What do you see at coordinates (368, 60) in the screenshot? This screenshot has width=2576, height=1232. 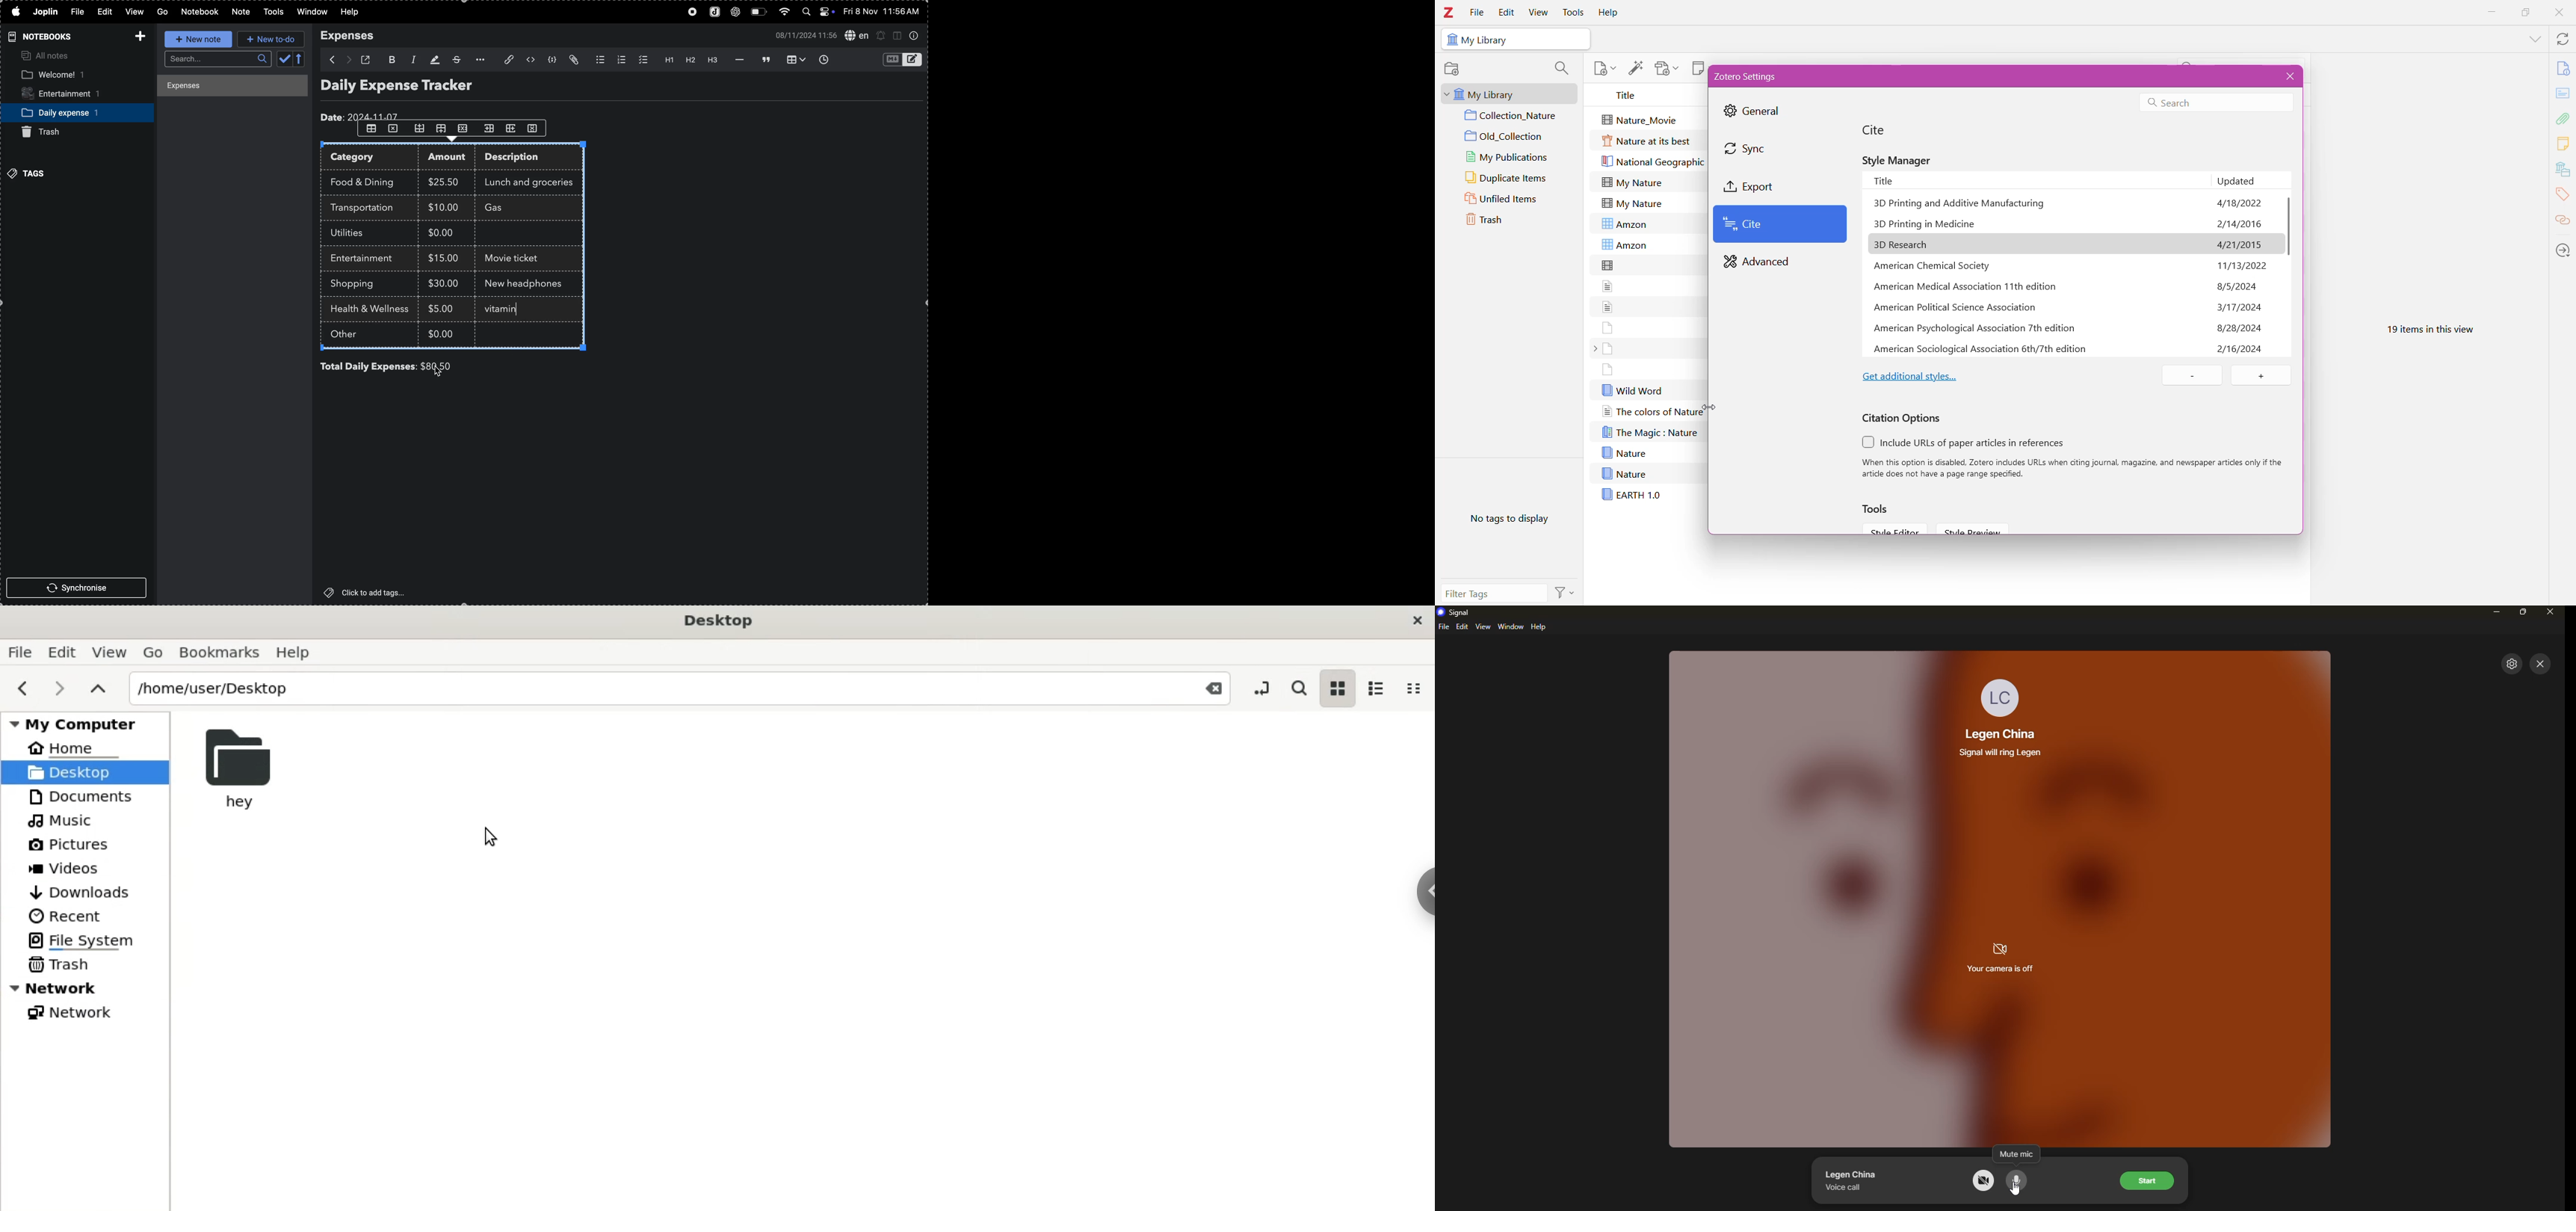 I see `open window` at bounding box center [368, 60].